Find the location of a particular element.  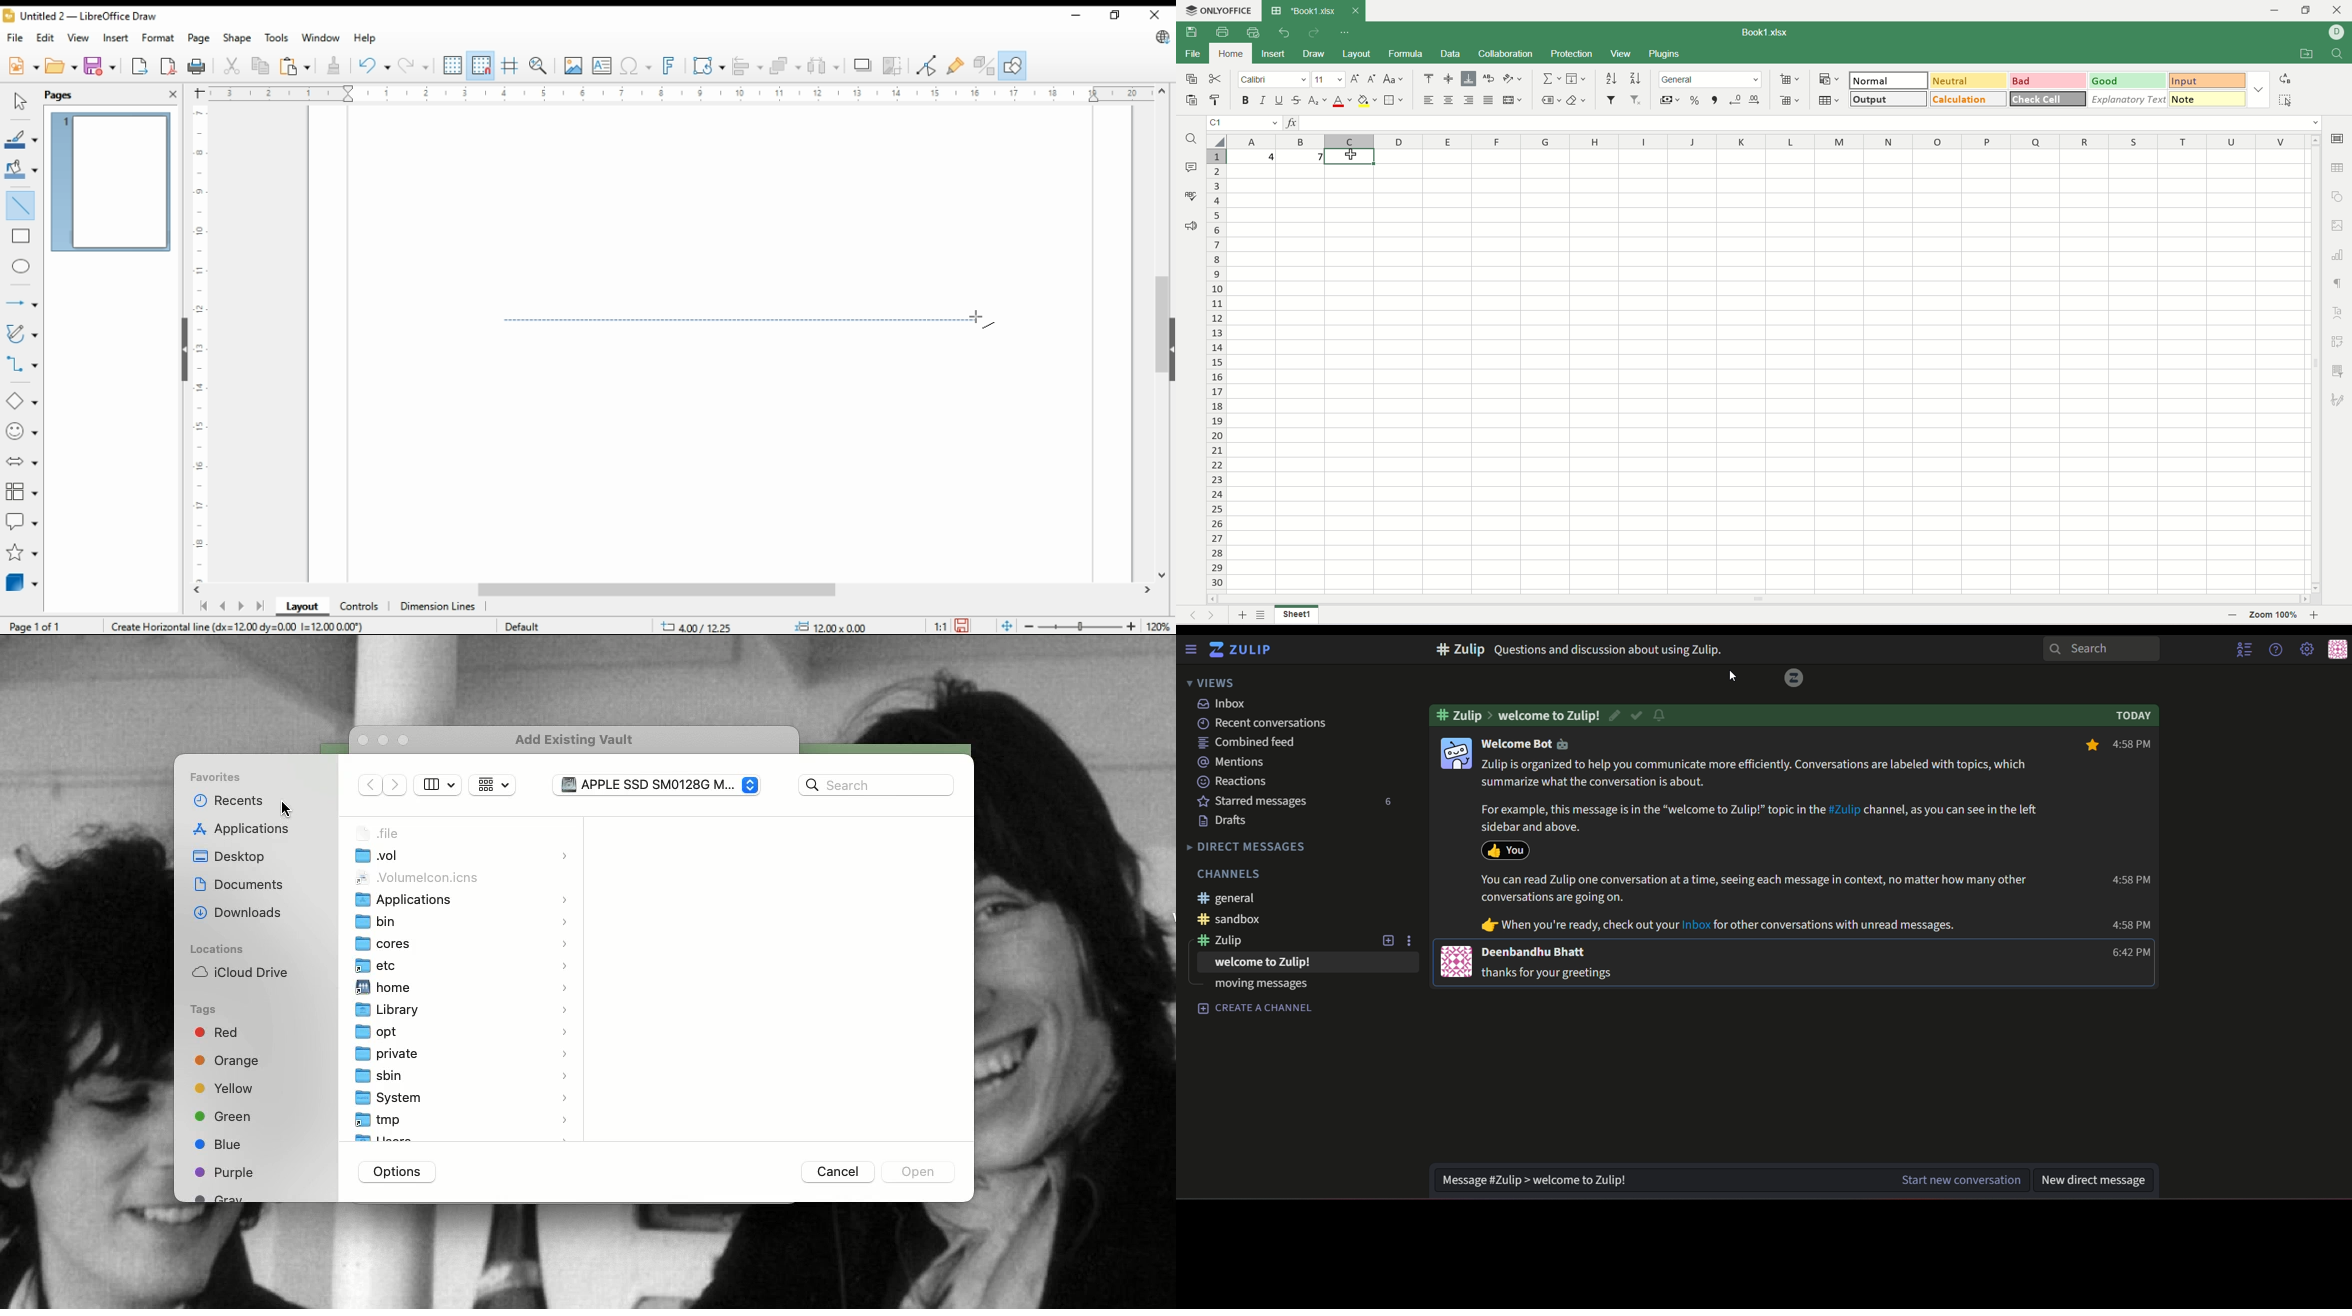

sheet list is located at coordinates (1261, 617).